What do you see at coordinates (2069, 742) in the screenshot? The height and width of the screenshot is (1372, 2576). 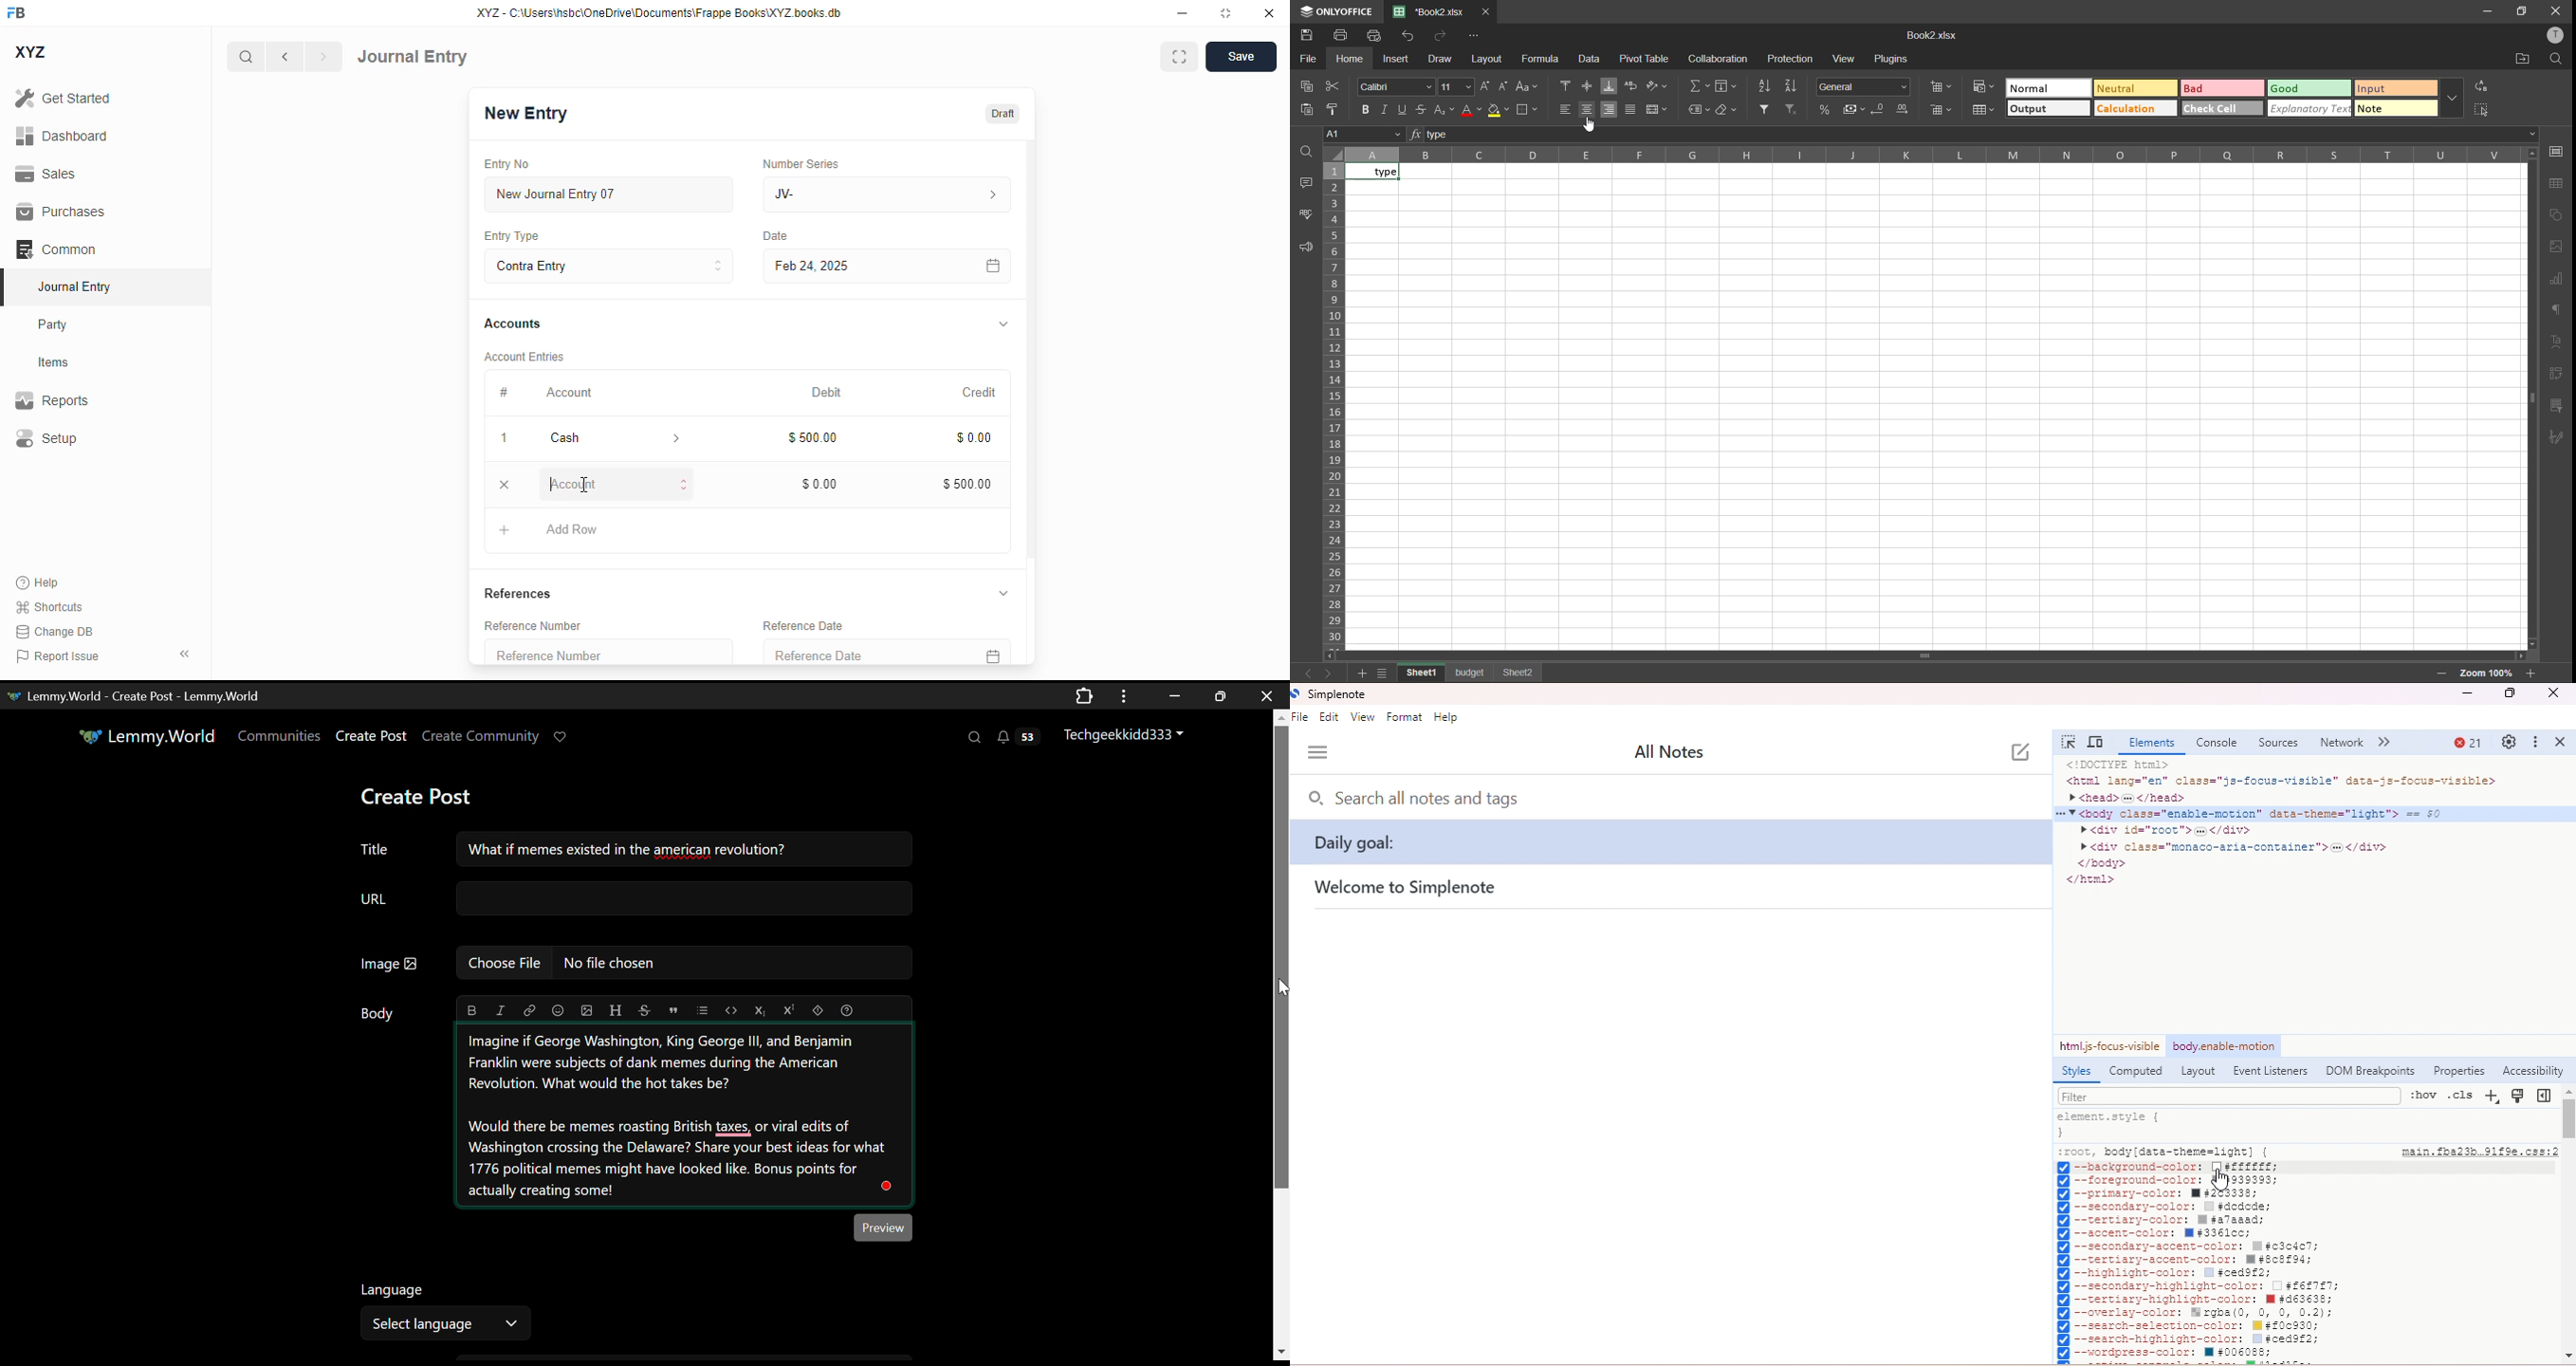 I see `select element` at bounding box center [2069, 742].